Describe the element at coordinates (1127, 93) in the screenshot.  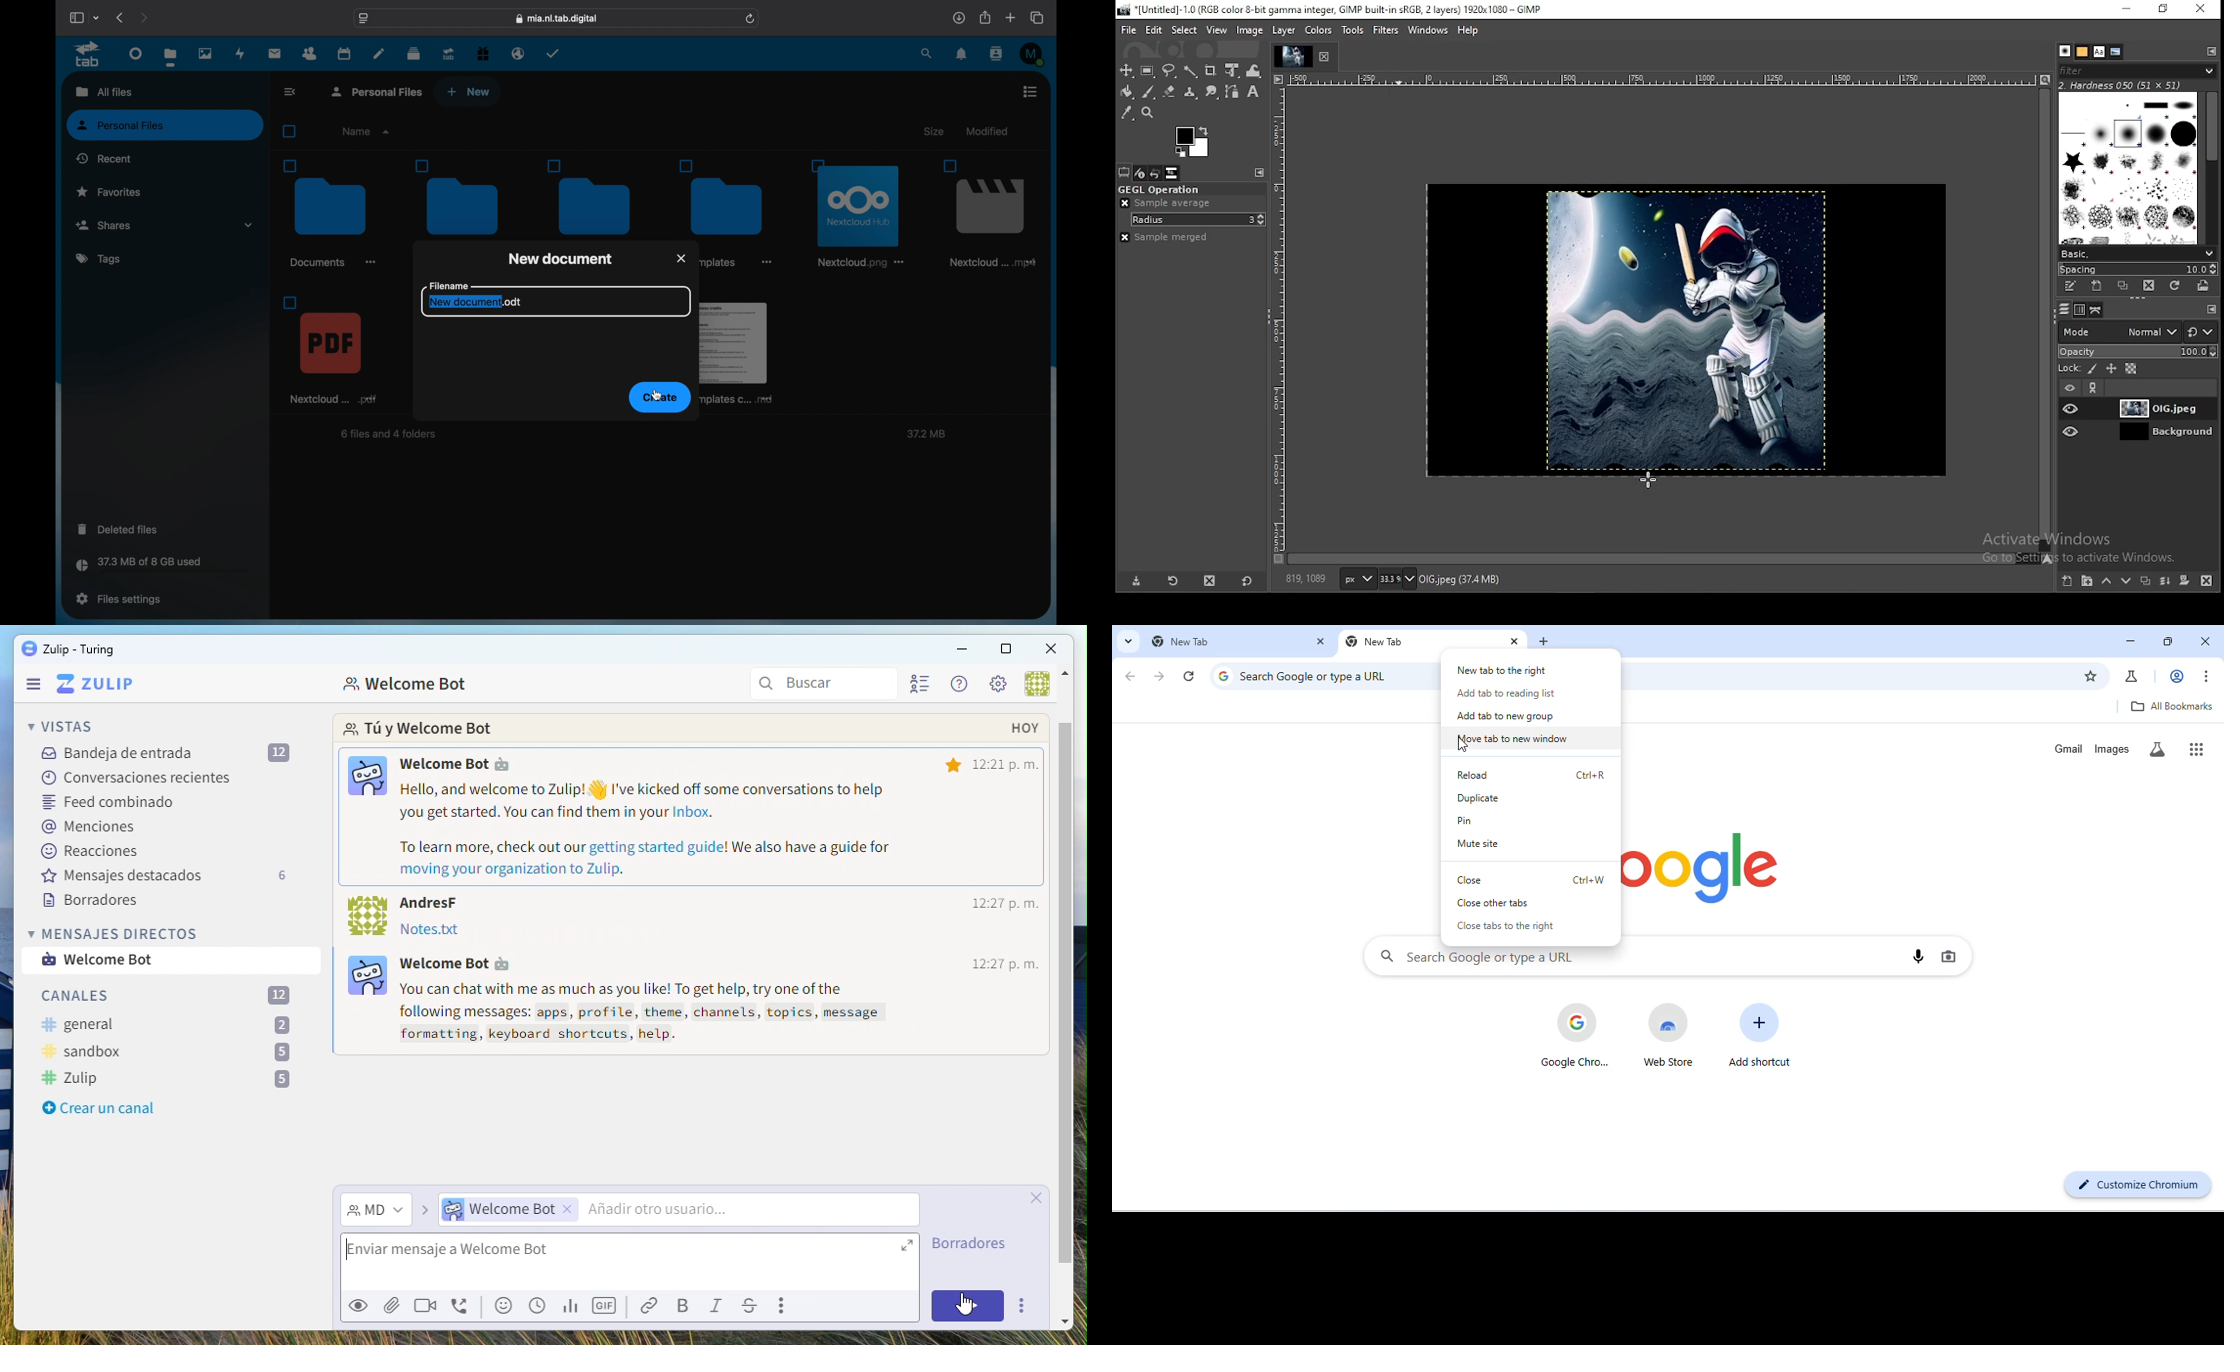
I see `bucket fill tool` at that location.